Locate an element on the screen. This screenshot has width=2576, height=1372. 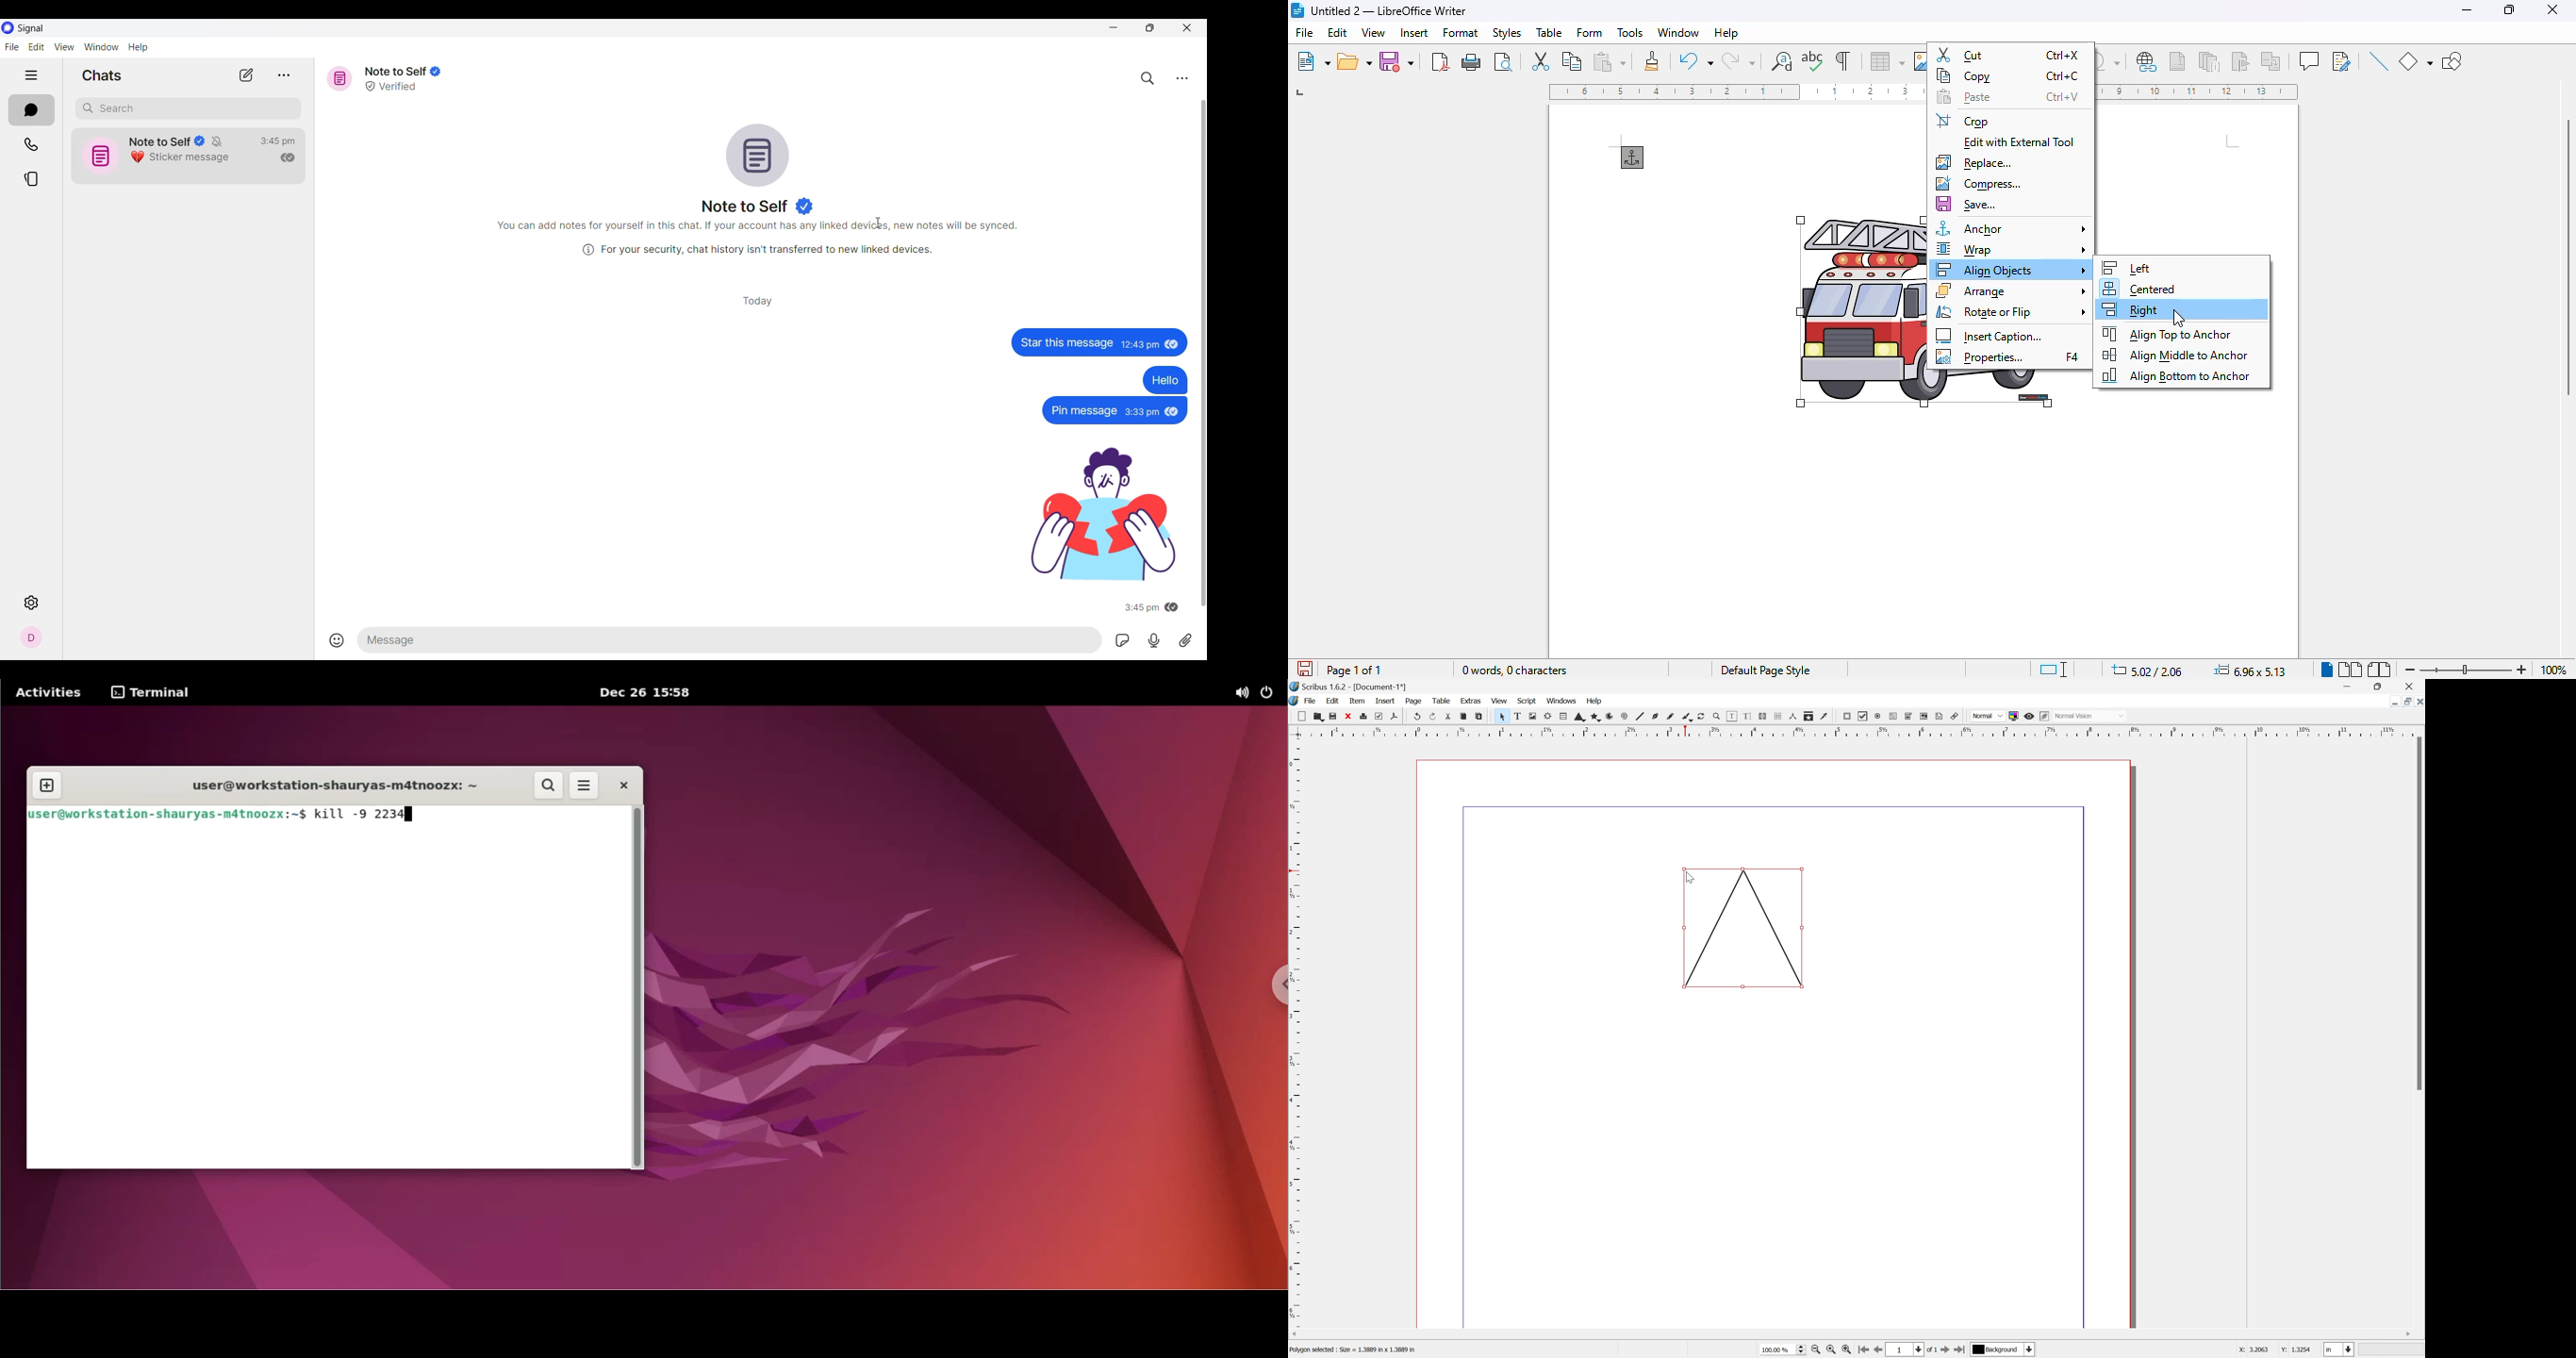
Save is located at coordinates (1332, 715).